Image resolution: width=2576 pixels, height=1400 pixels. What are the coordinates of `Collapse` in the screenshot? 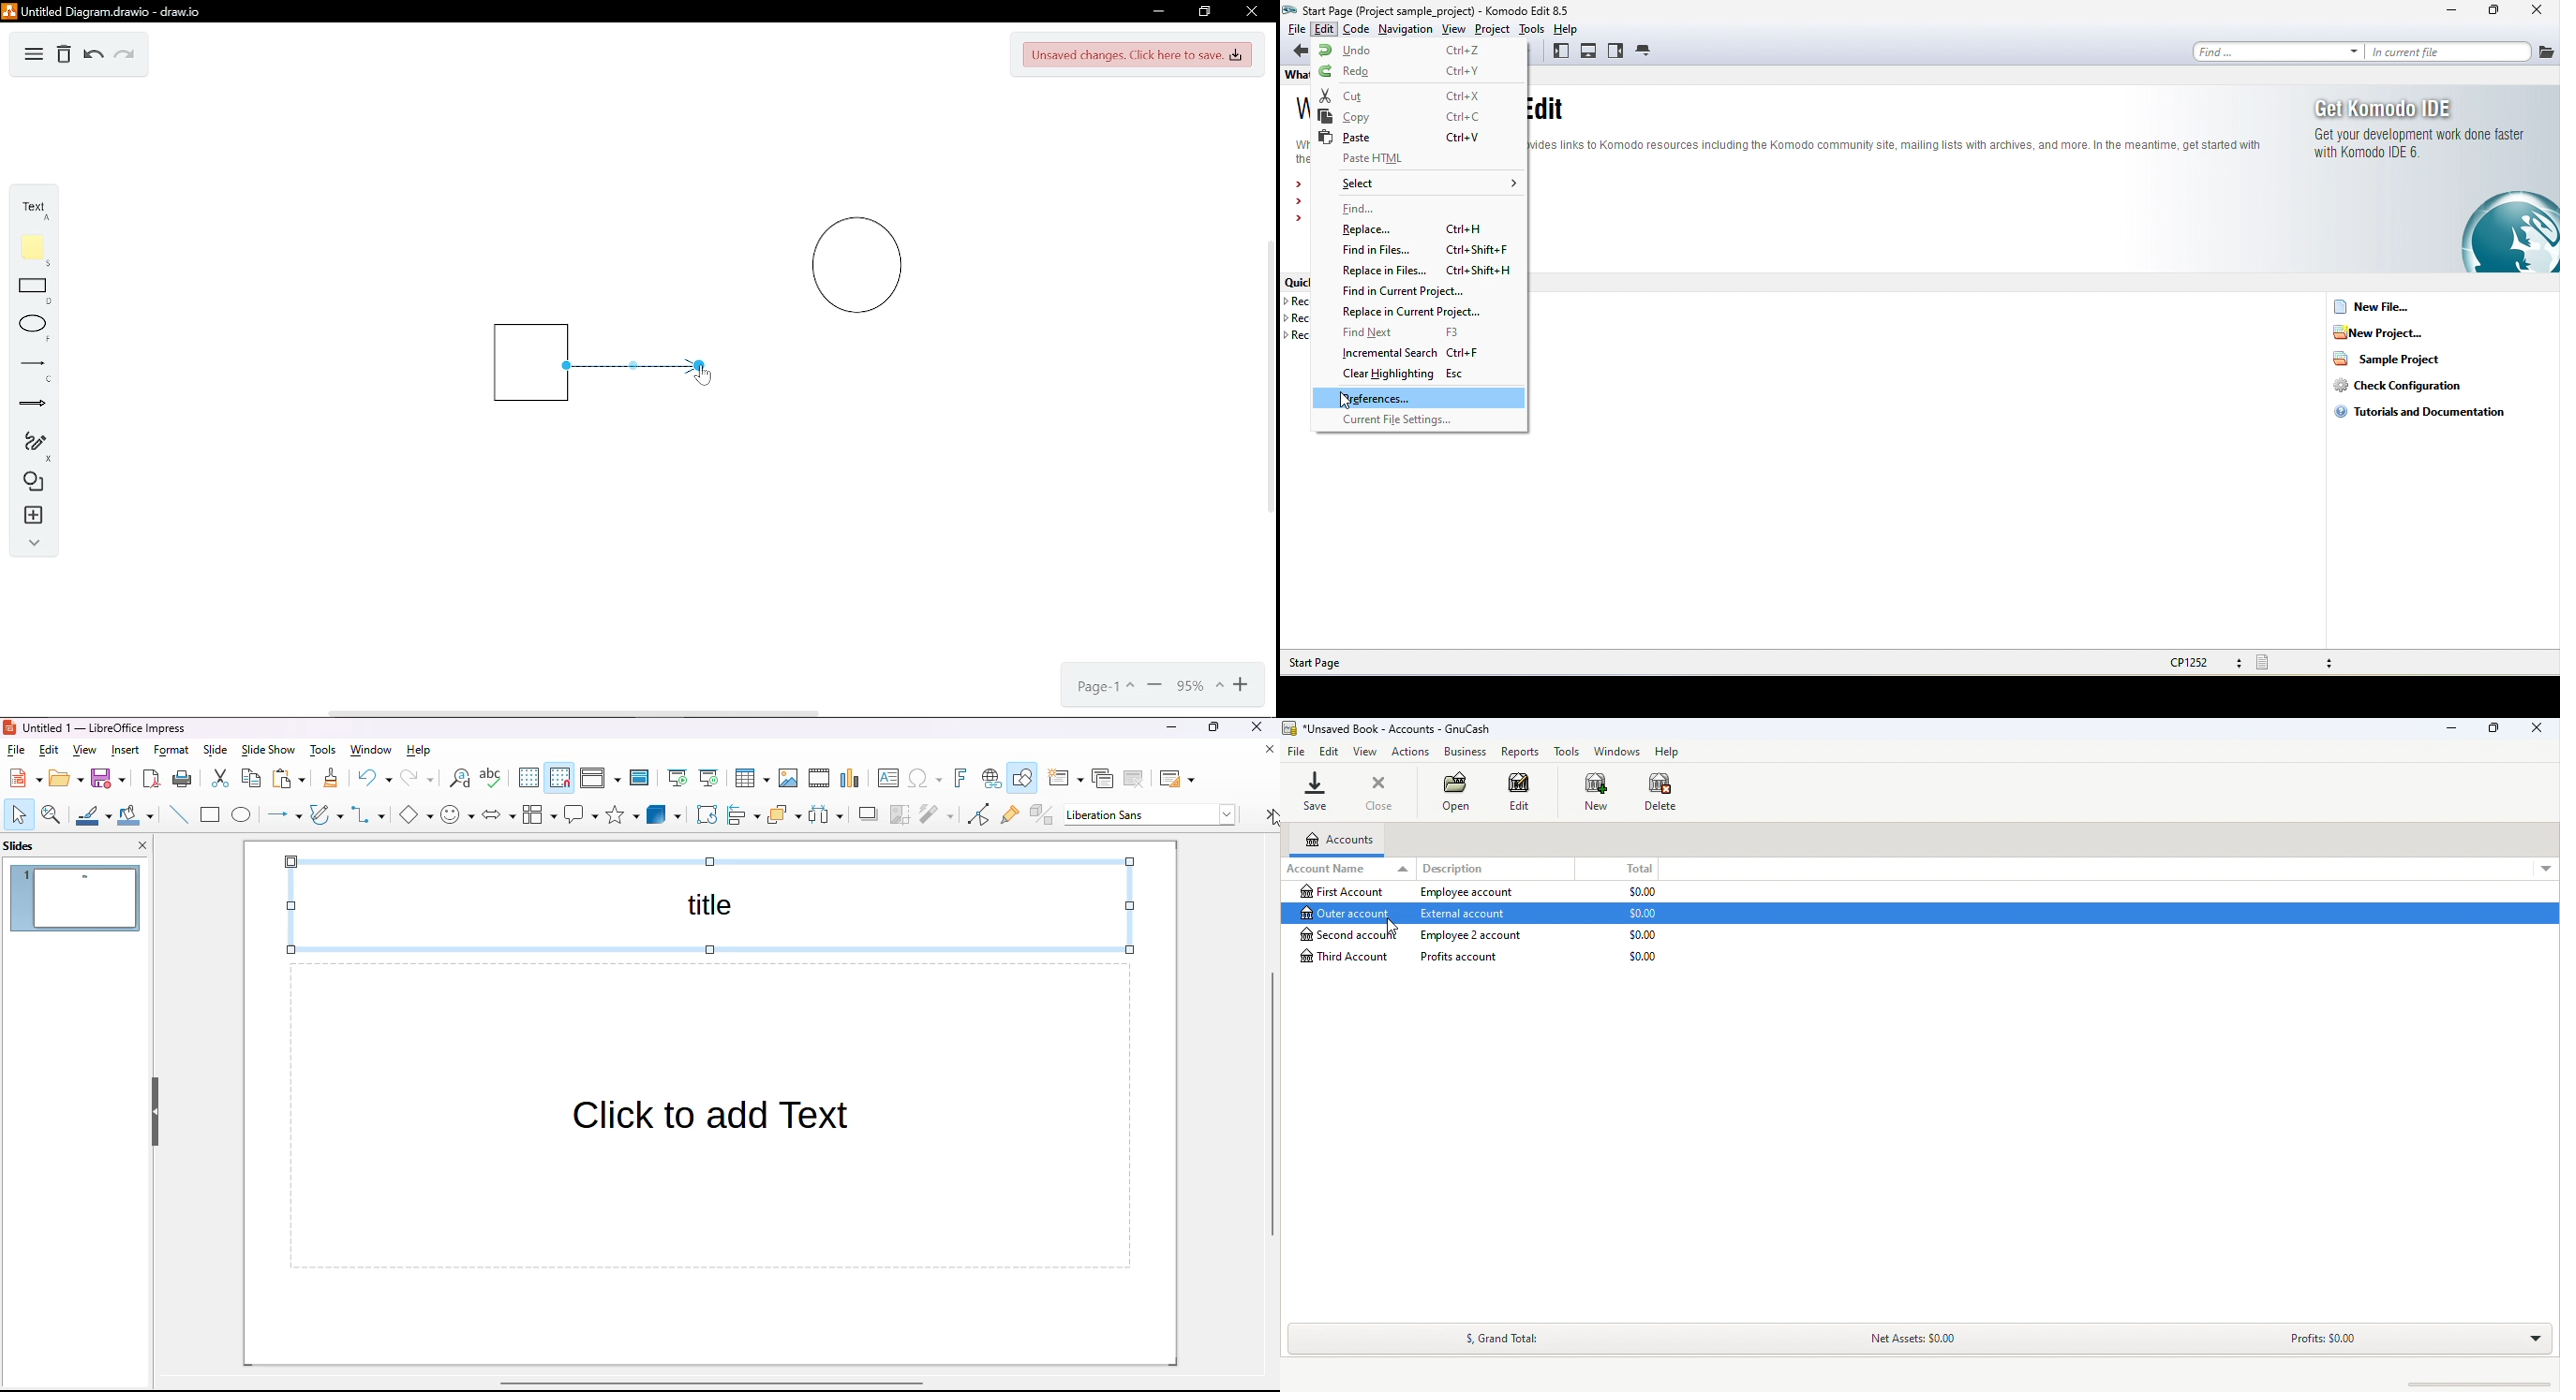 It's located at (28, 542).